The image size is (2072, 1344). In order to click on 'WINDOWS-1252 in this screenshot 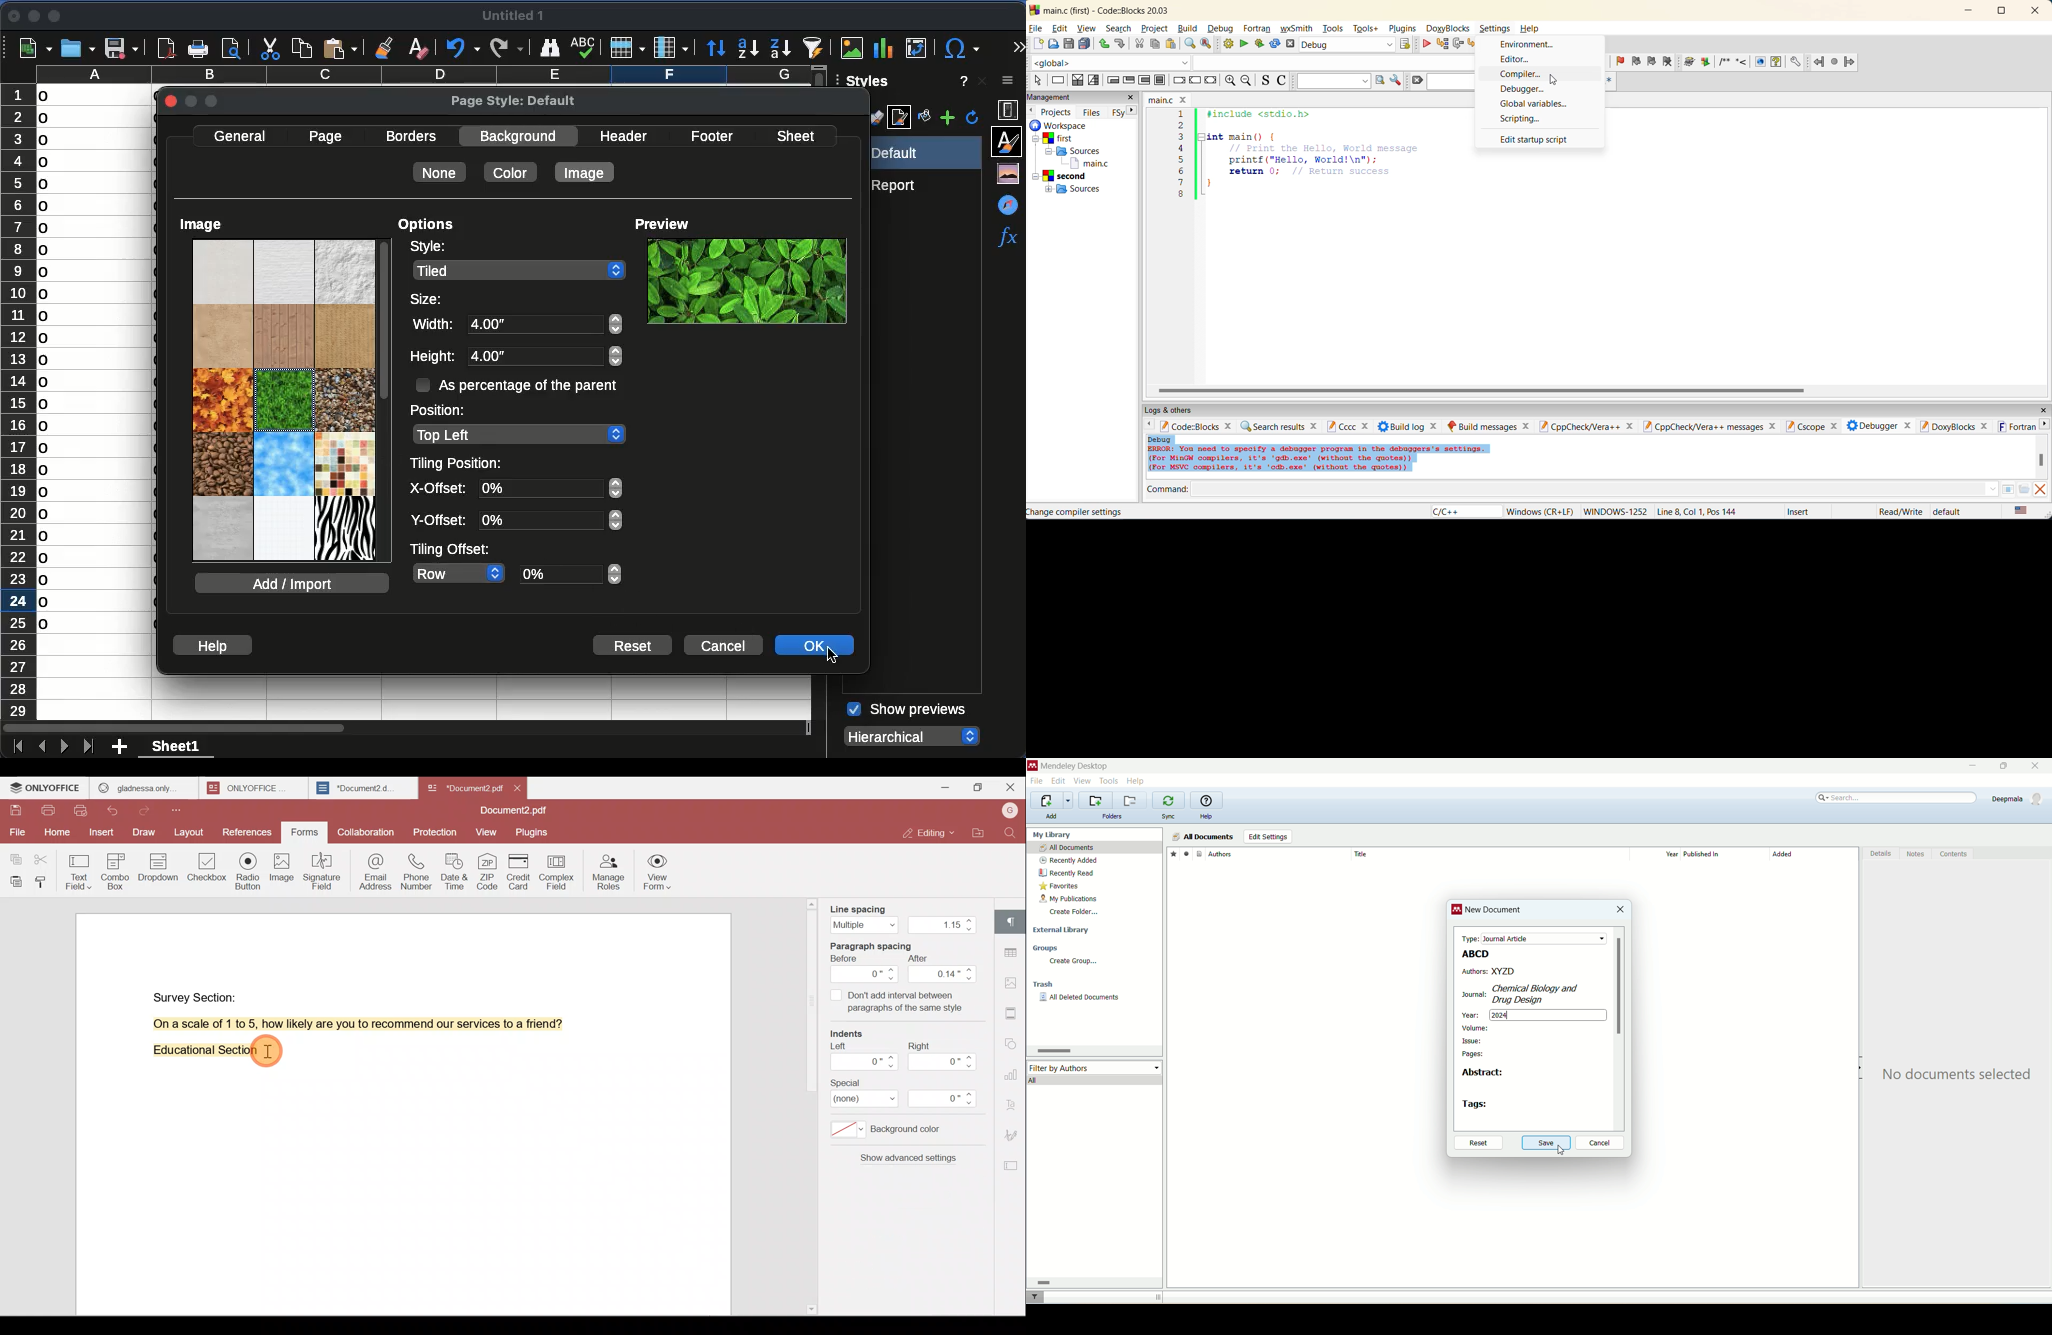, I will do `click(1615, 512)`.